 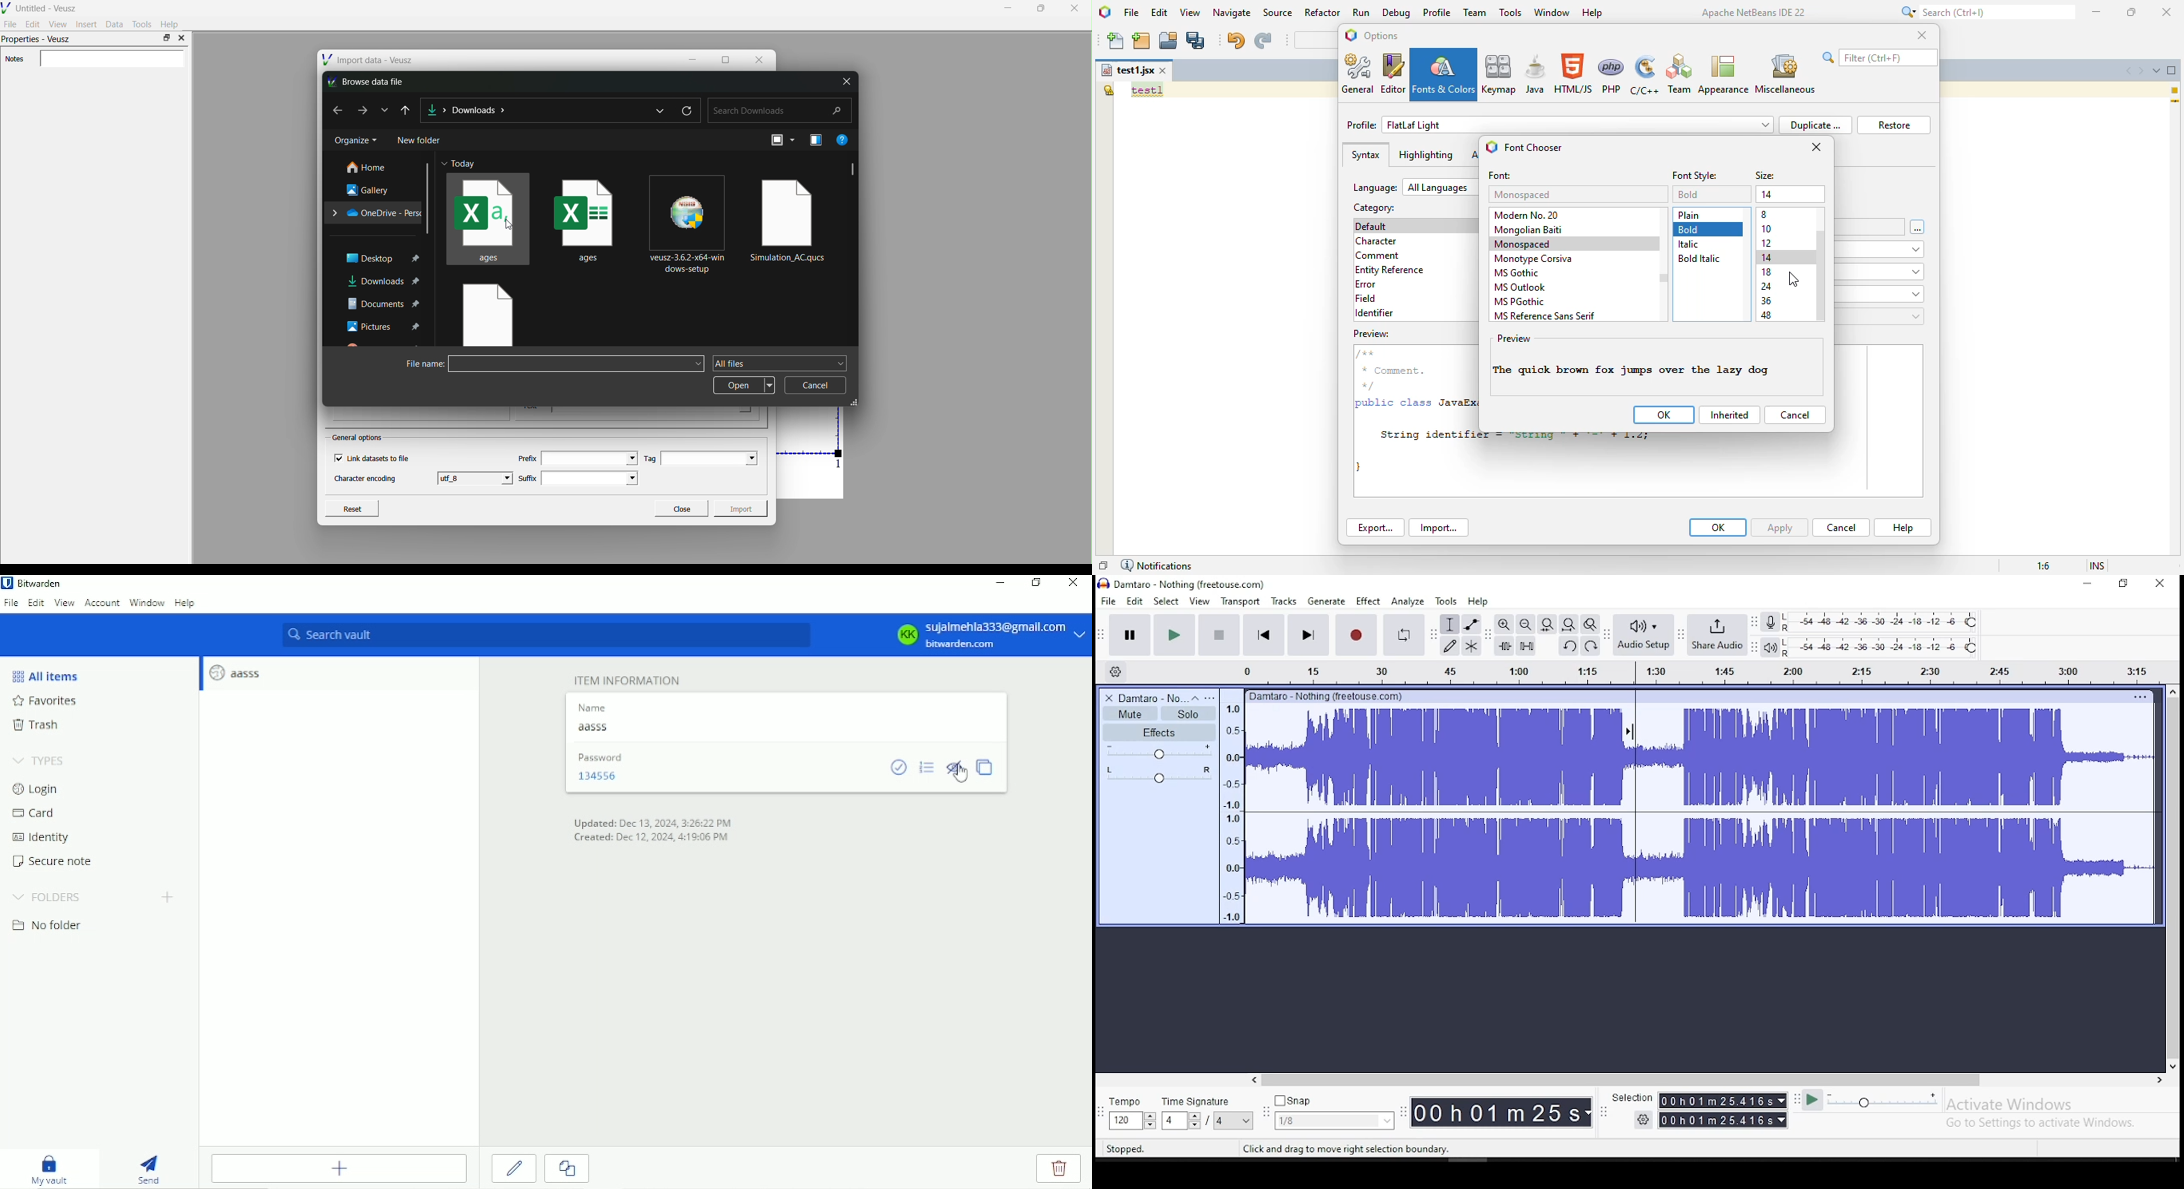 I want to click on Reset, so click(x=352, y=508).